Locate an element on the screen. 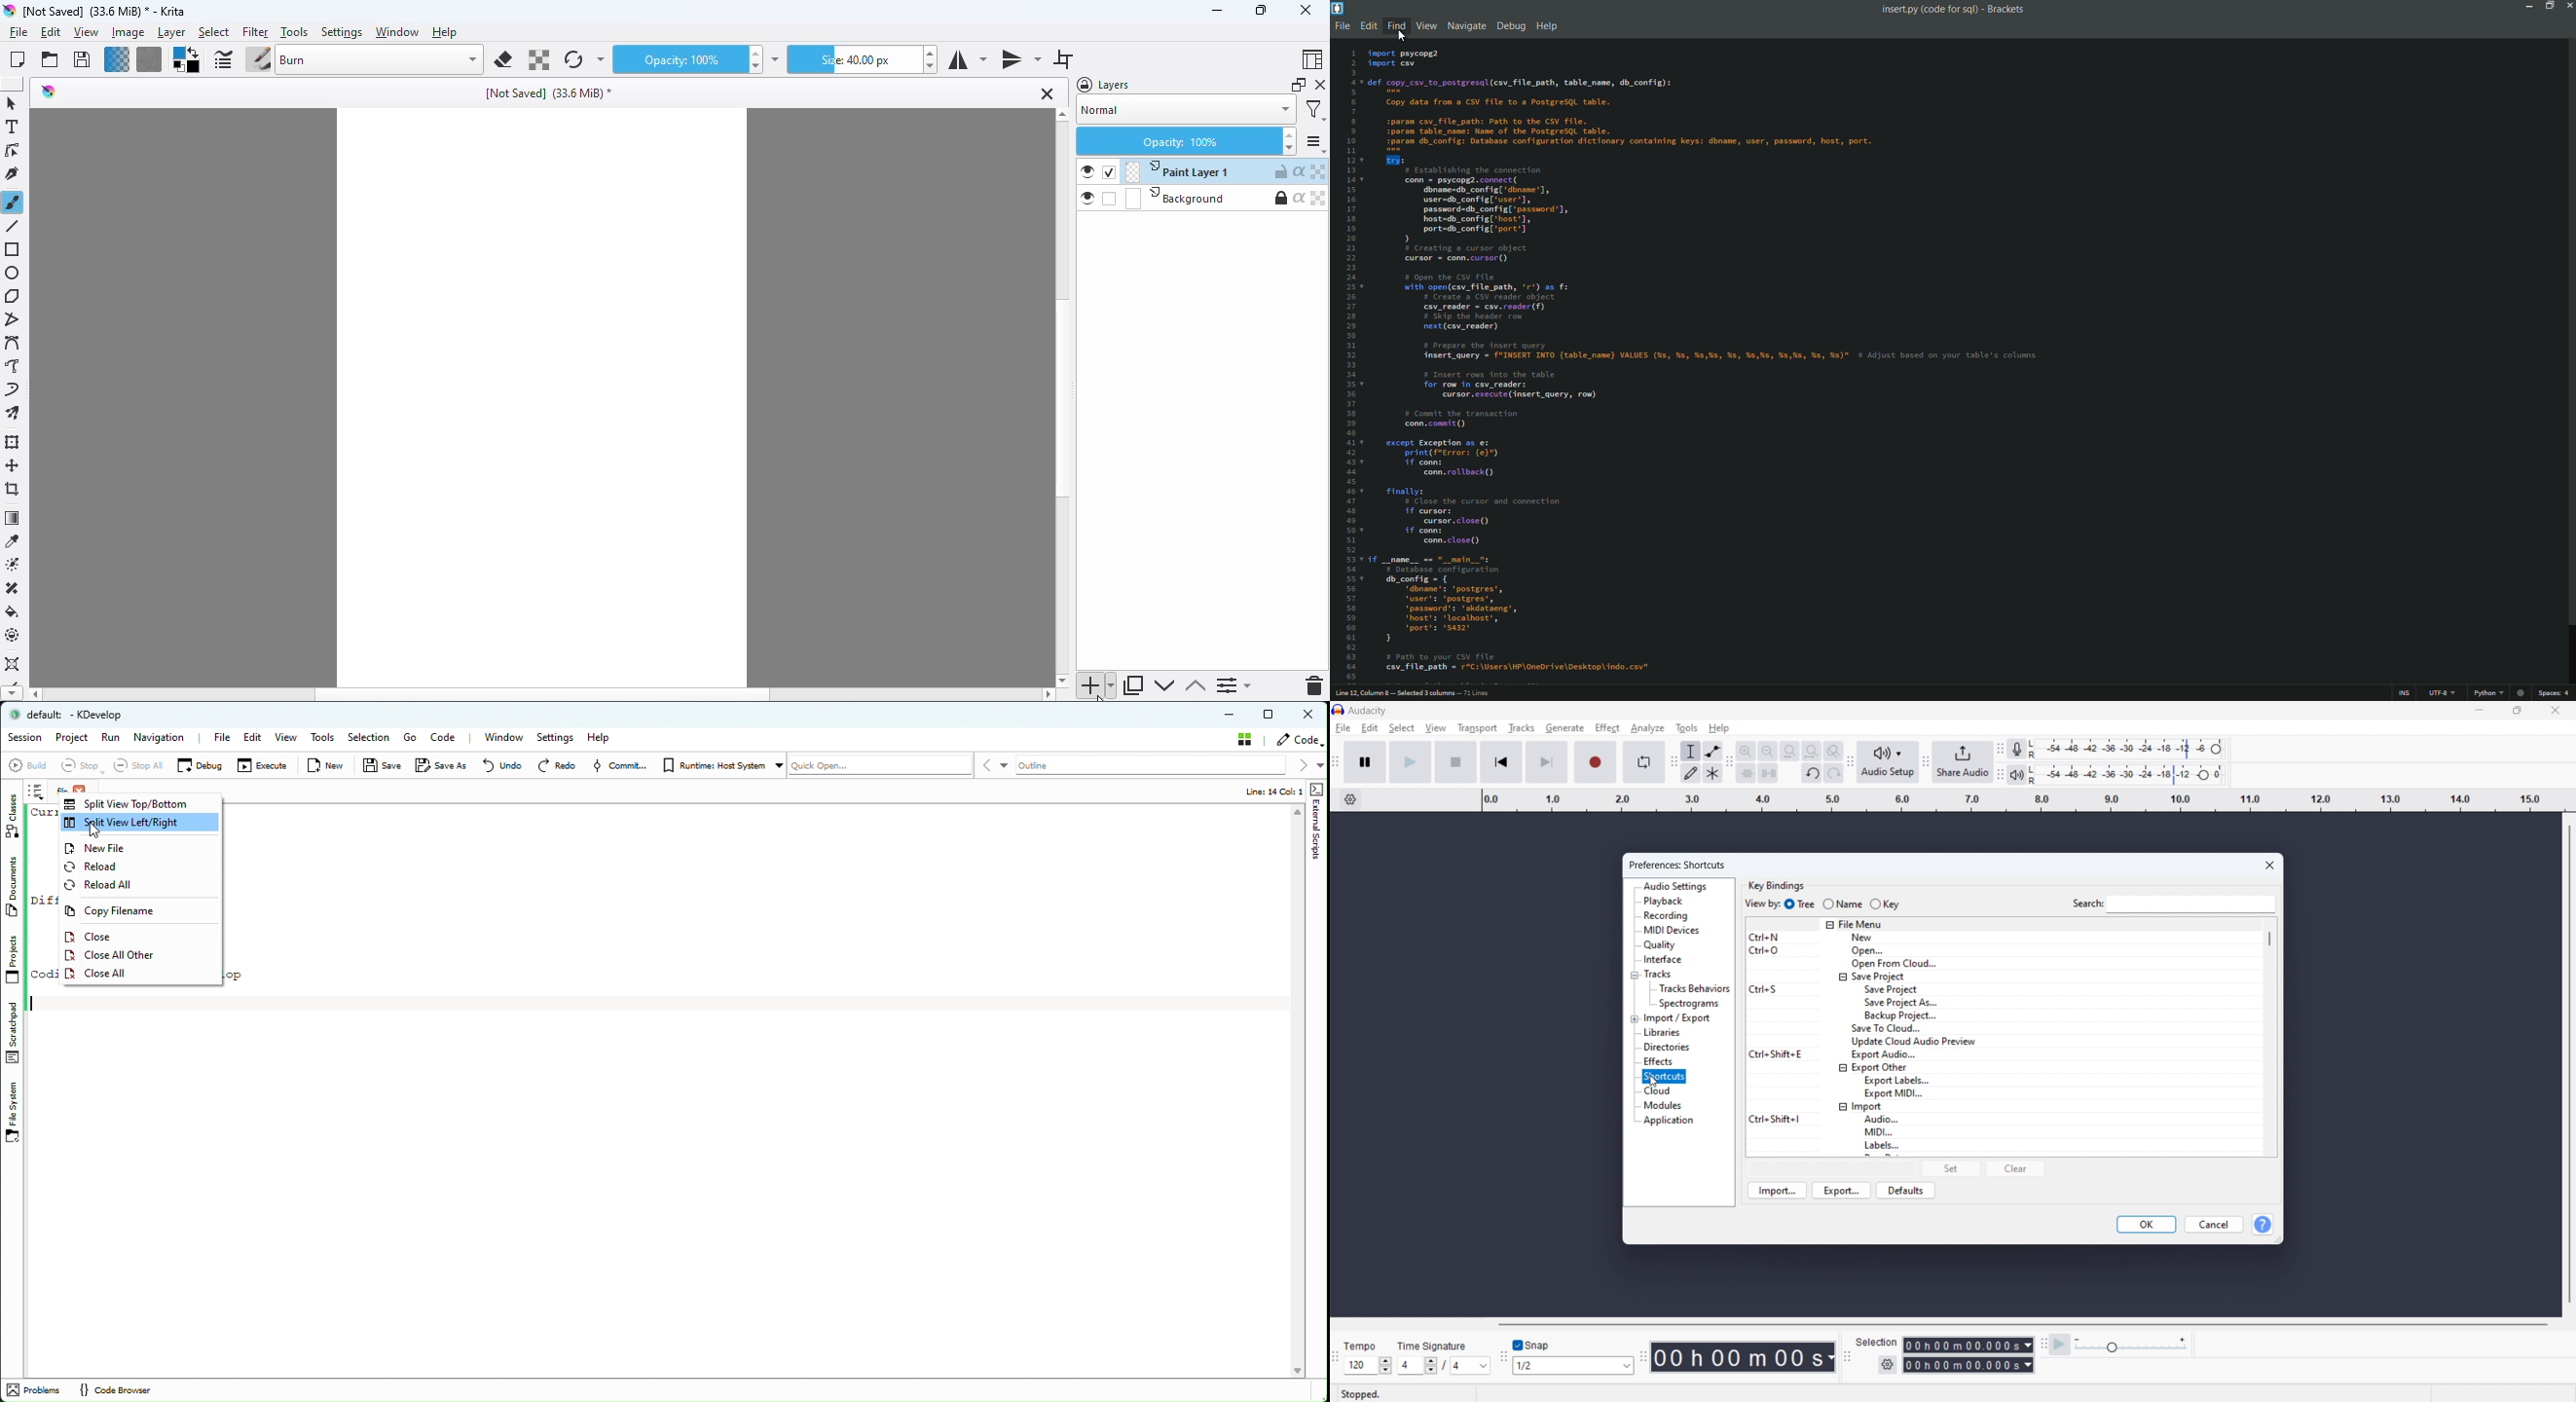 Image resolution: width=2576 pixels, height=1428 pixels. name is located at coordinates (1843, 904).